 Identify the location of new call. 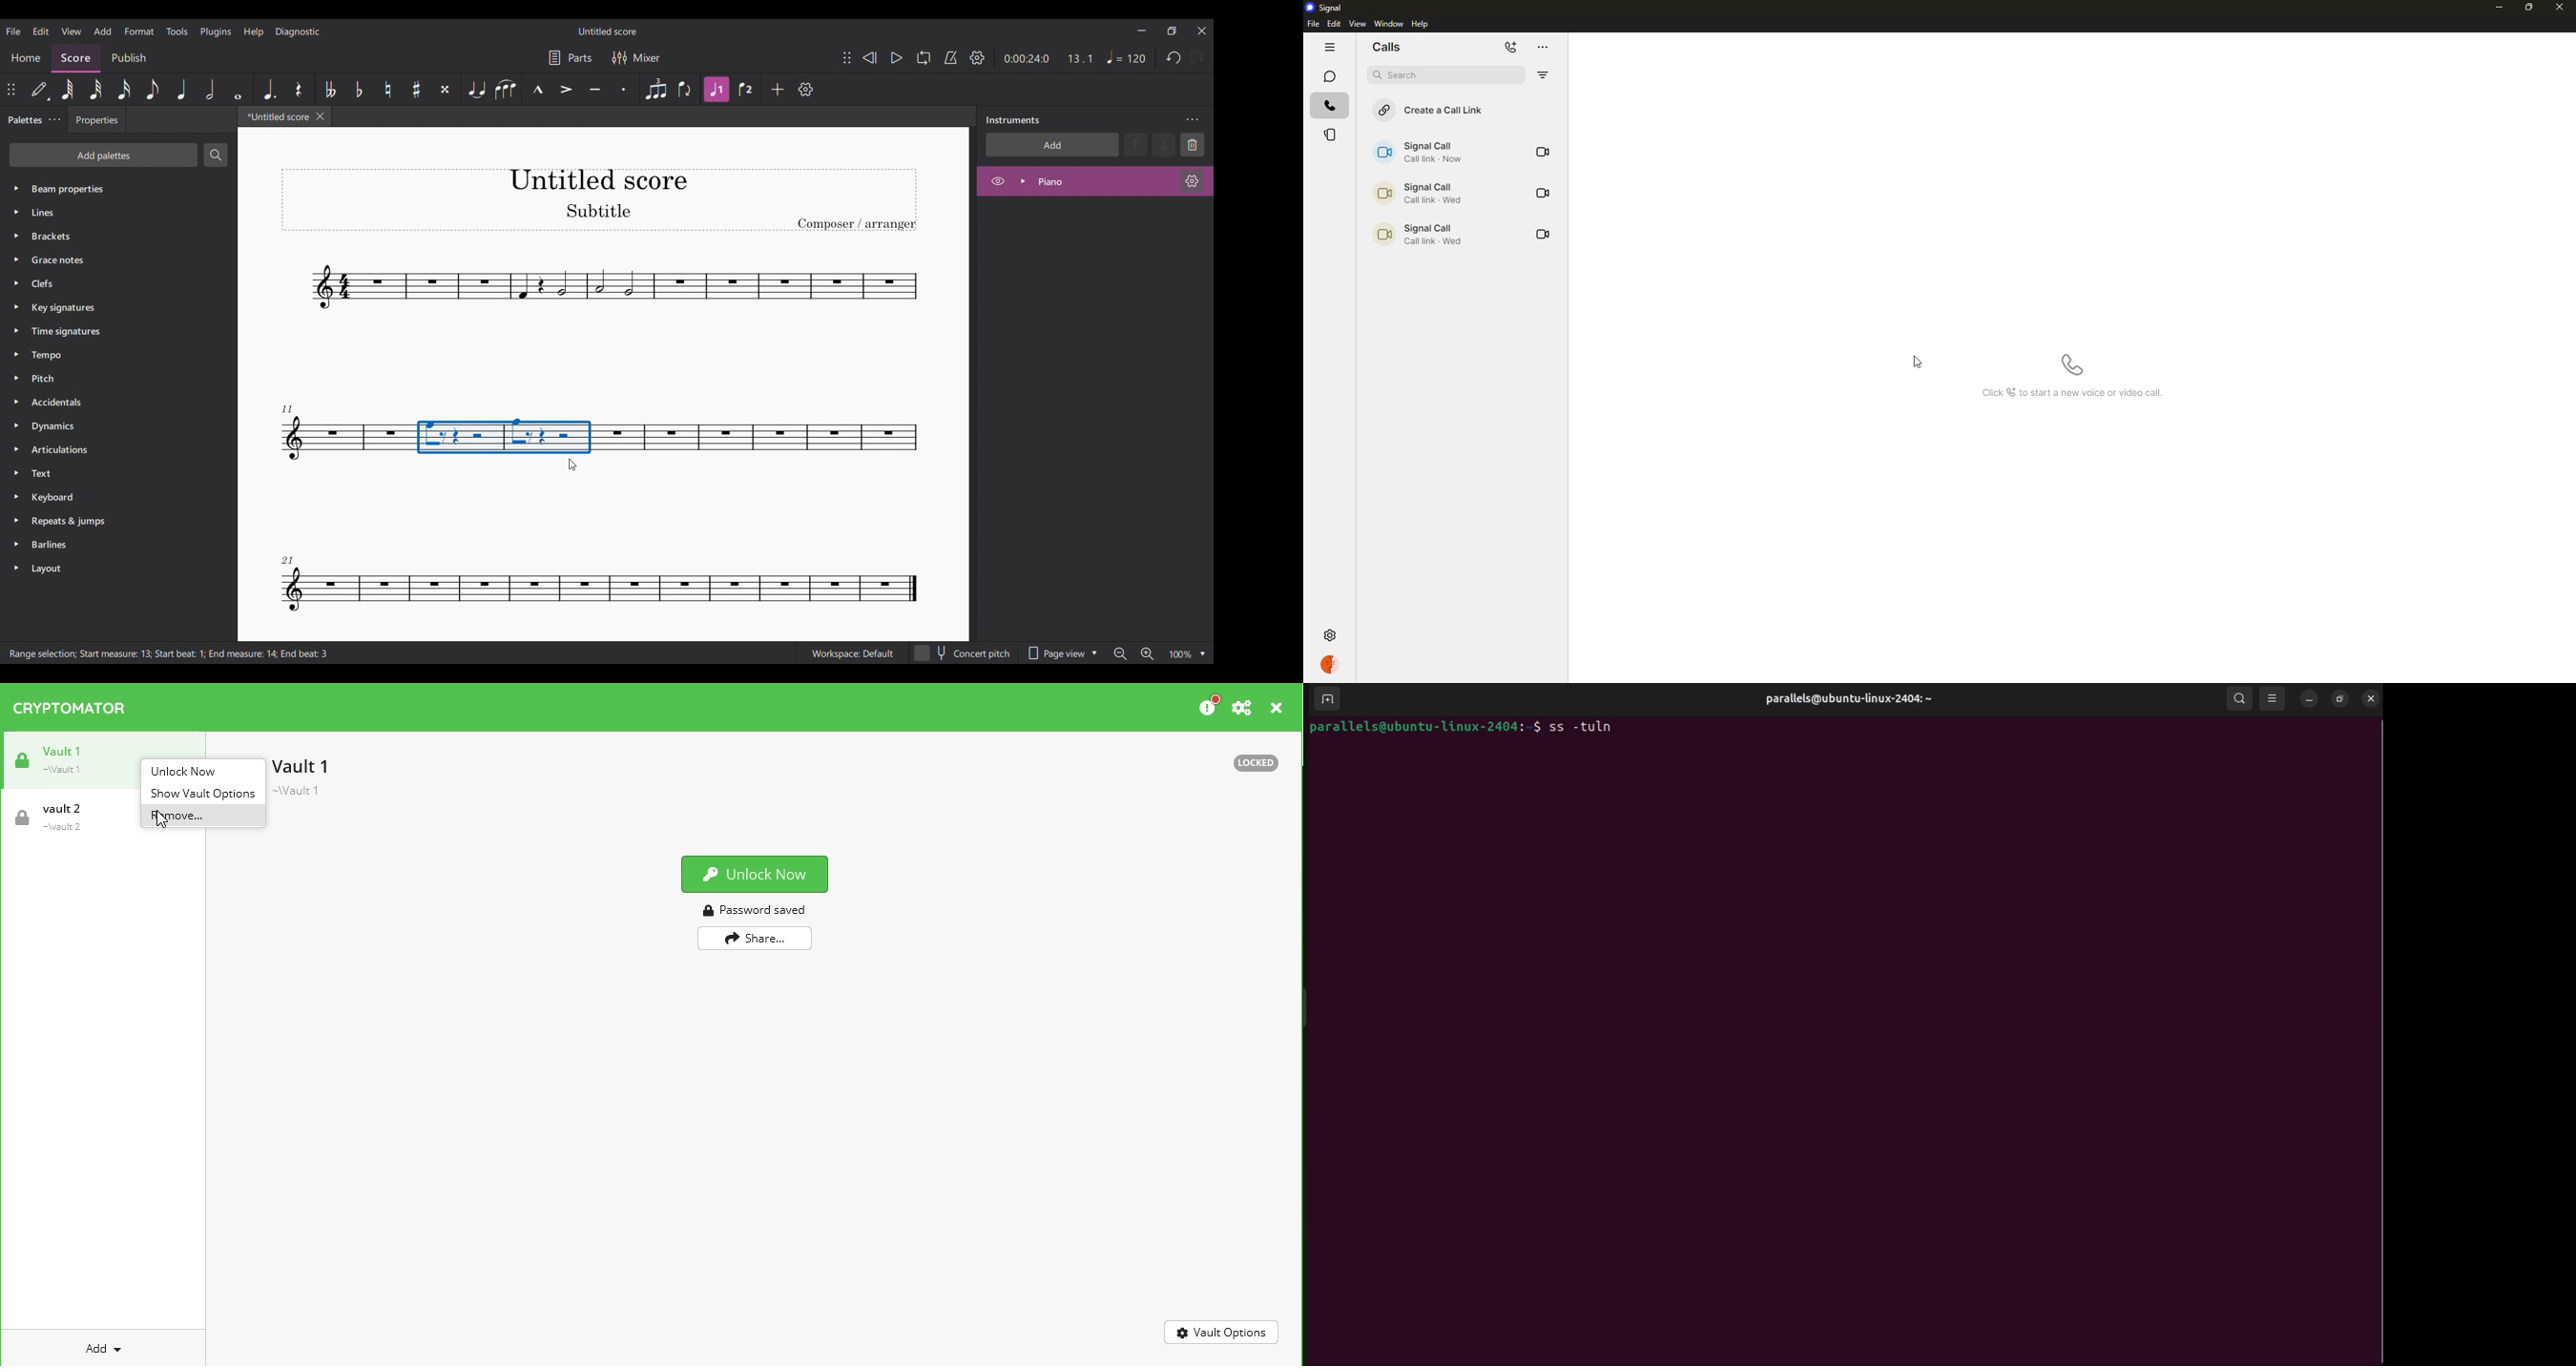
(1512, 48).